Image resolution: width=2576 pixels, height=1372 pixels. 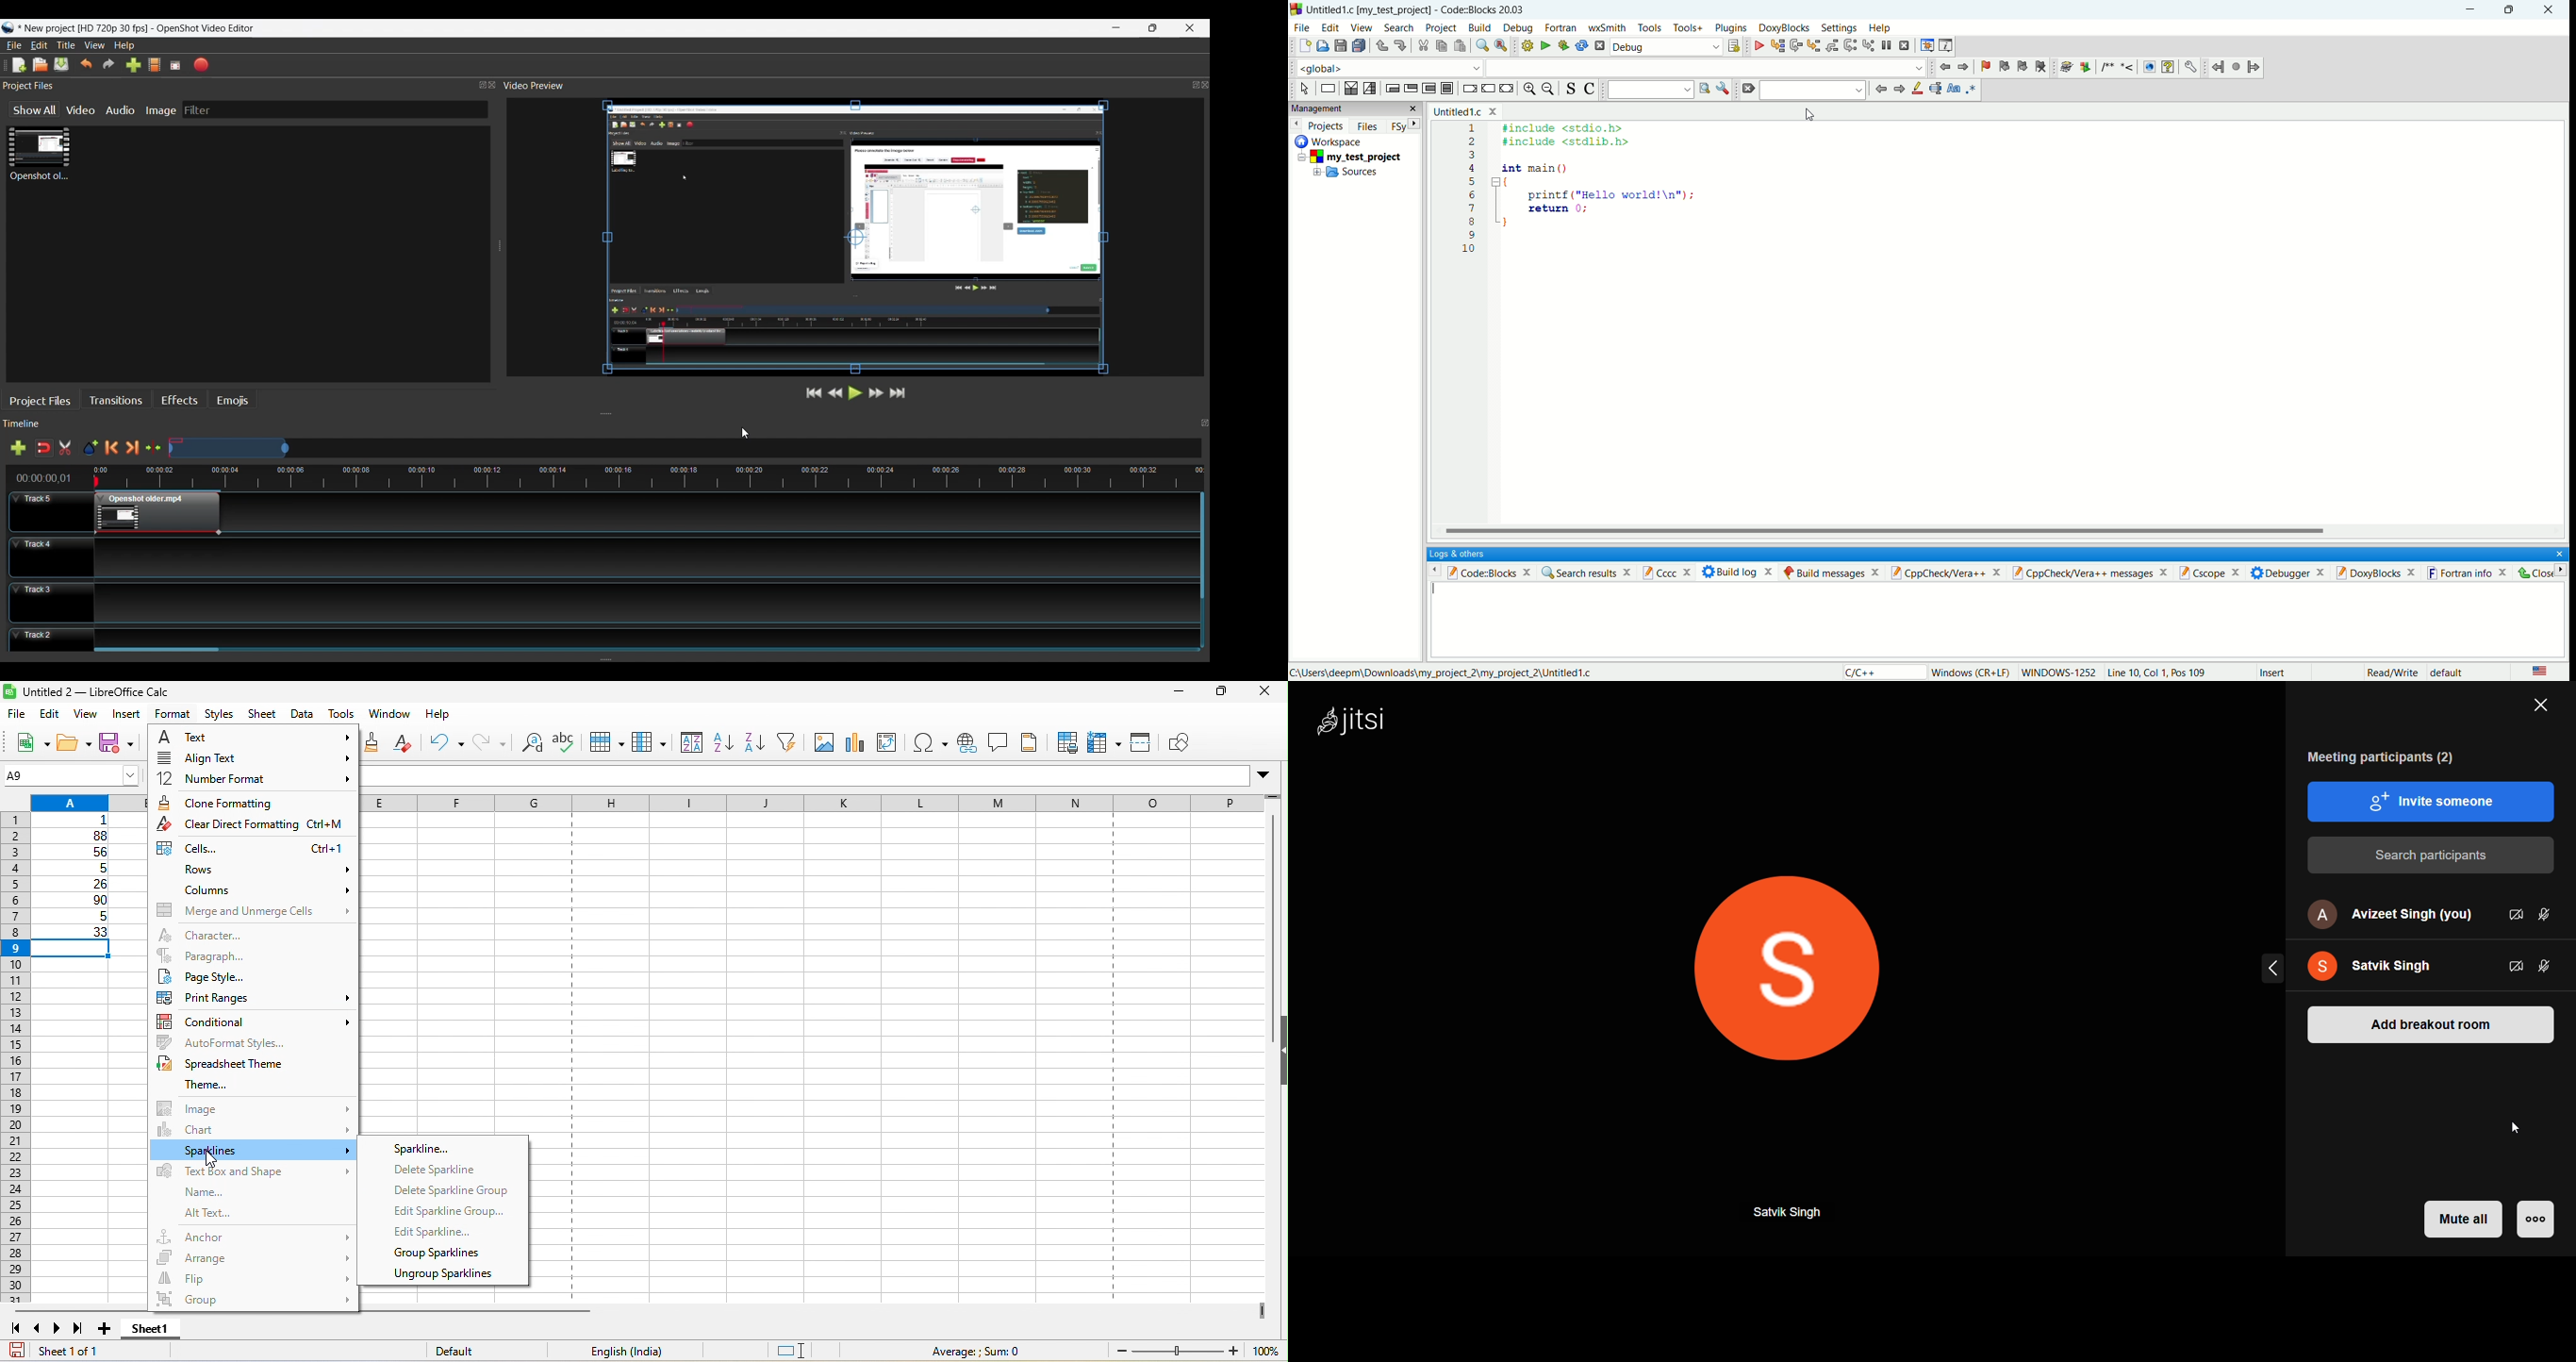 I want to click on conditional, so click(x=256, y=1019).